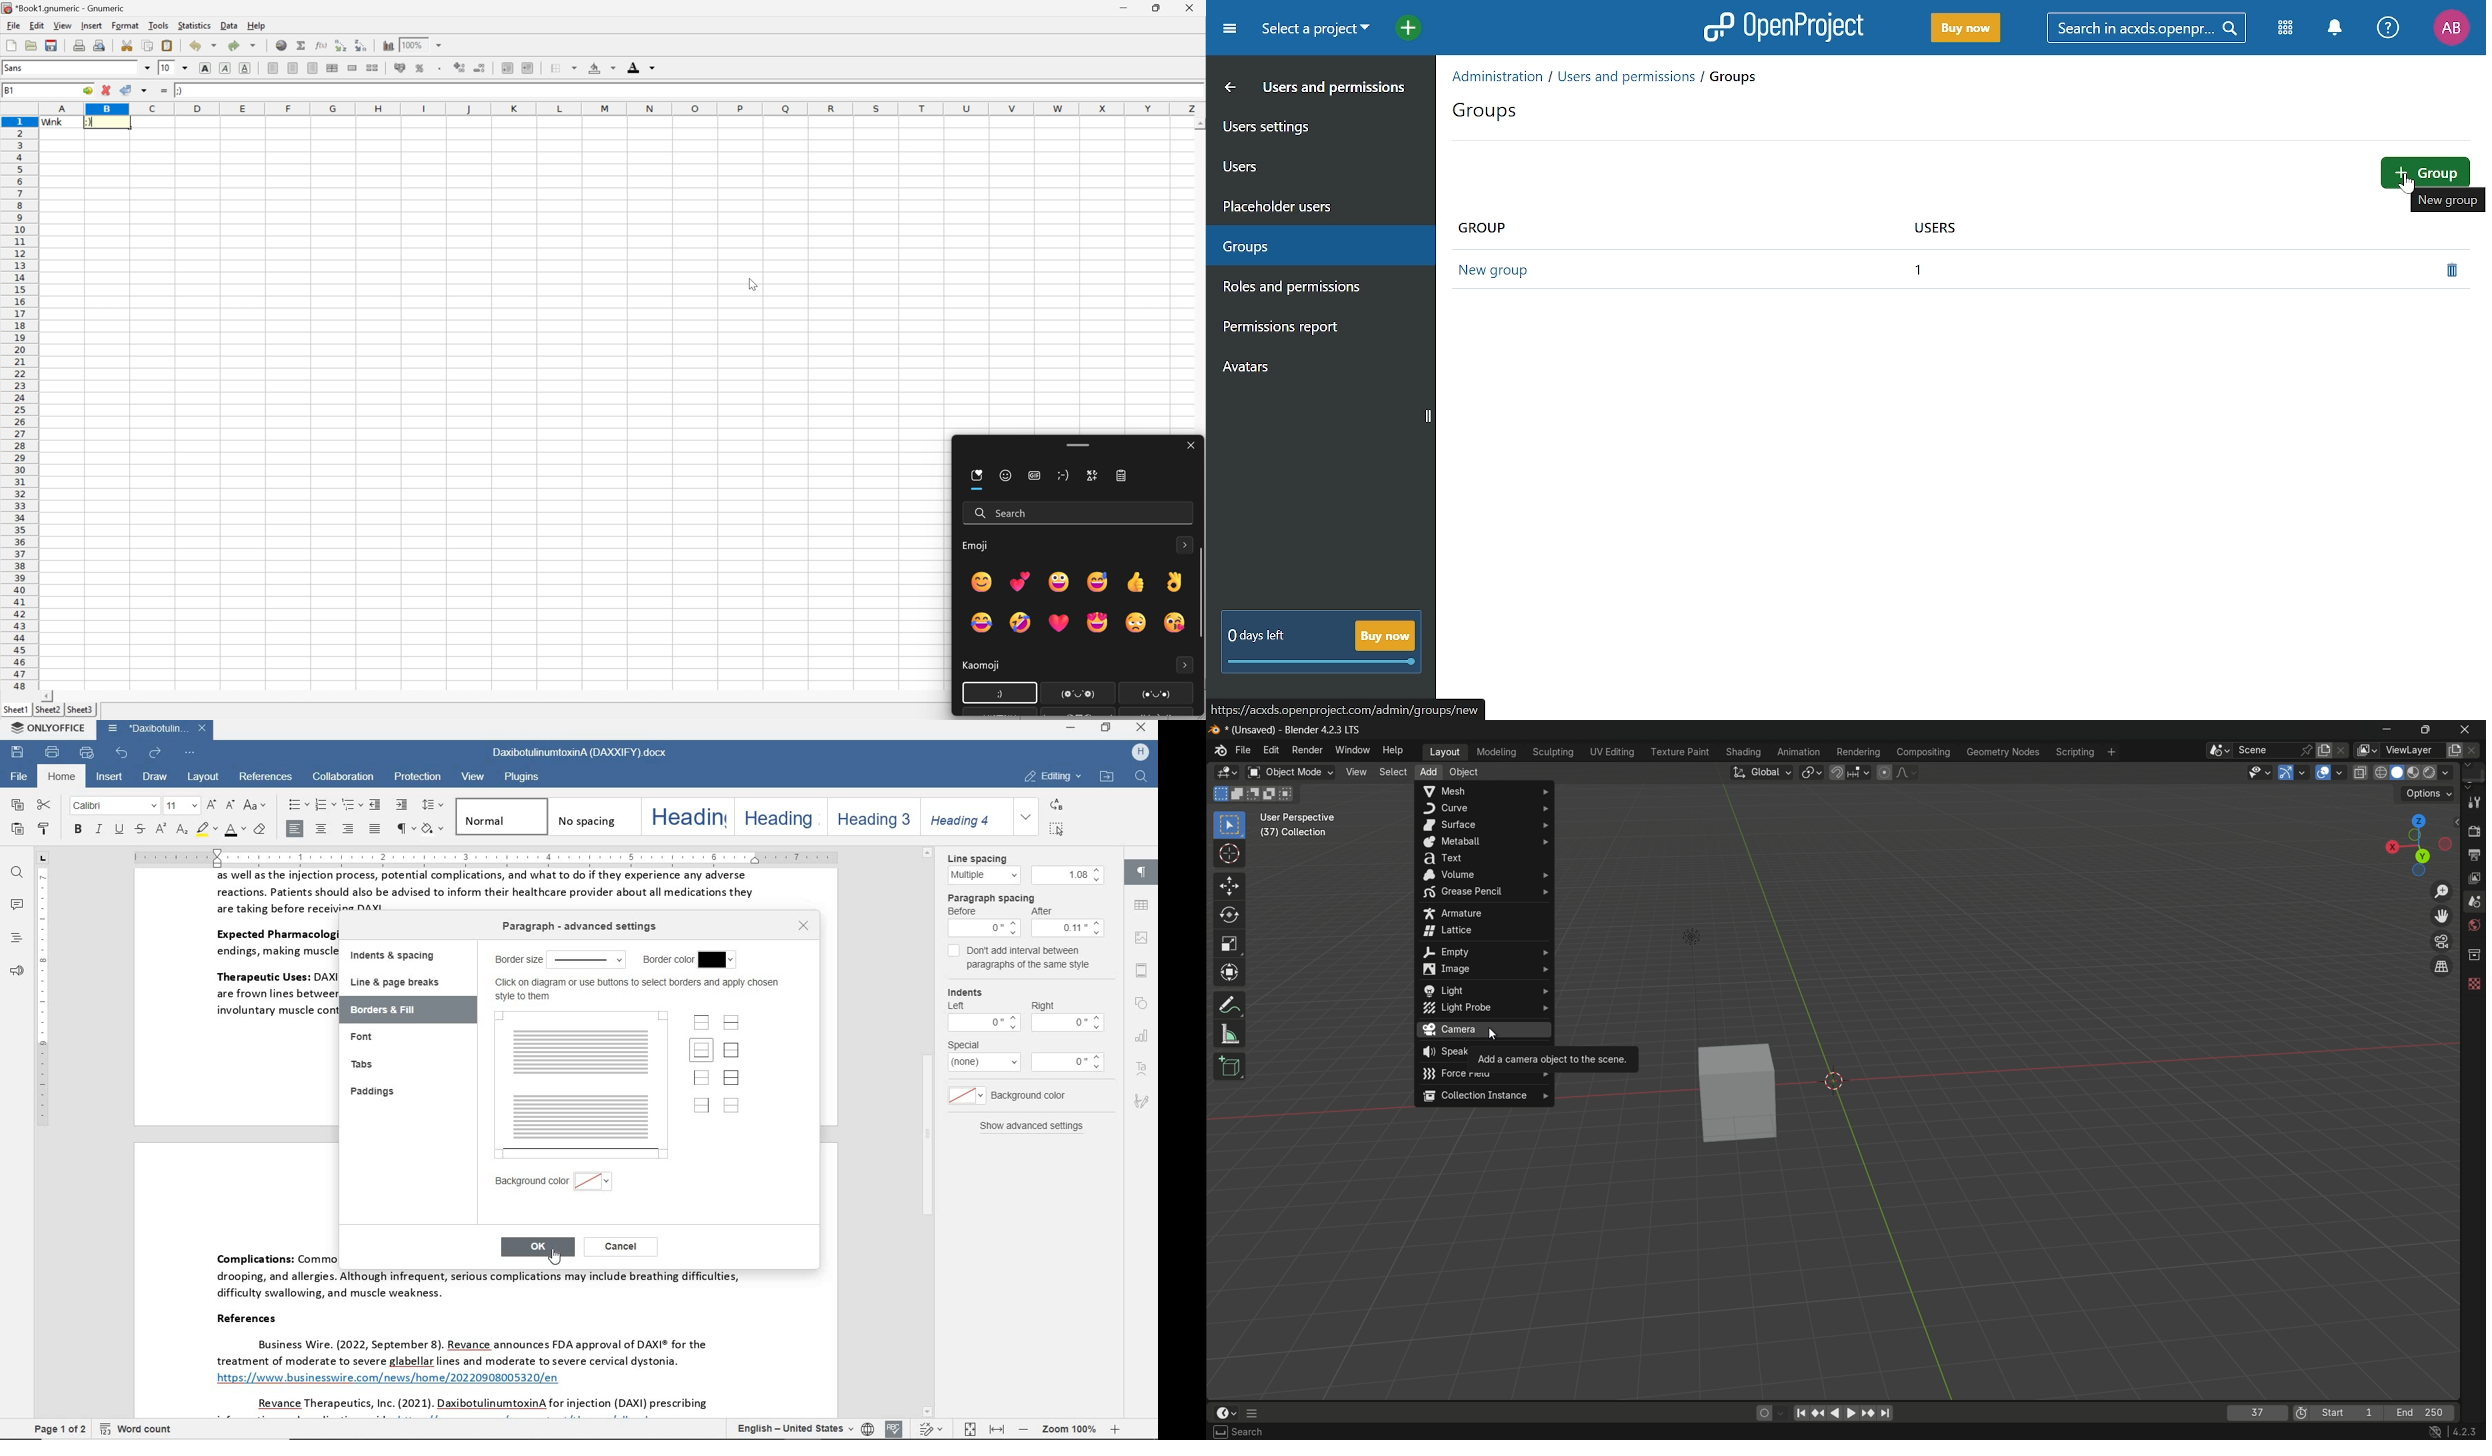  Describe the element at coordinates (1025, 1008) in the screenshot. I see `Indents` at that location.